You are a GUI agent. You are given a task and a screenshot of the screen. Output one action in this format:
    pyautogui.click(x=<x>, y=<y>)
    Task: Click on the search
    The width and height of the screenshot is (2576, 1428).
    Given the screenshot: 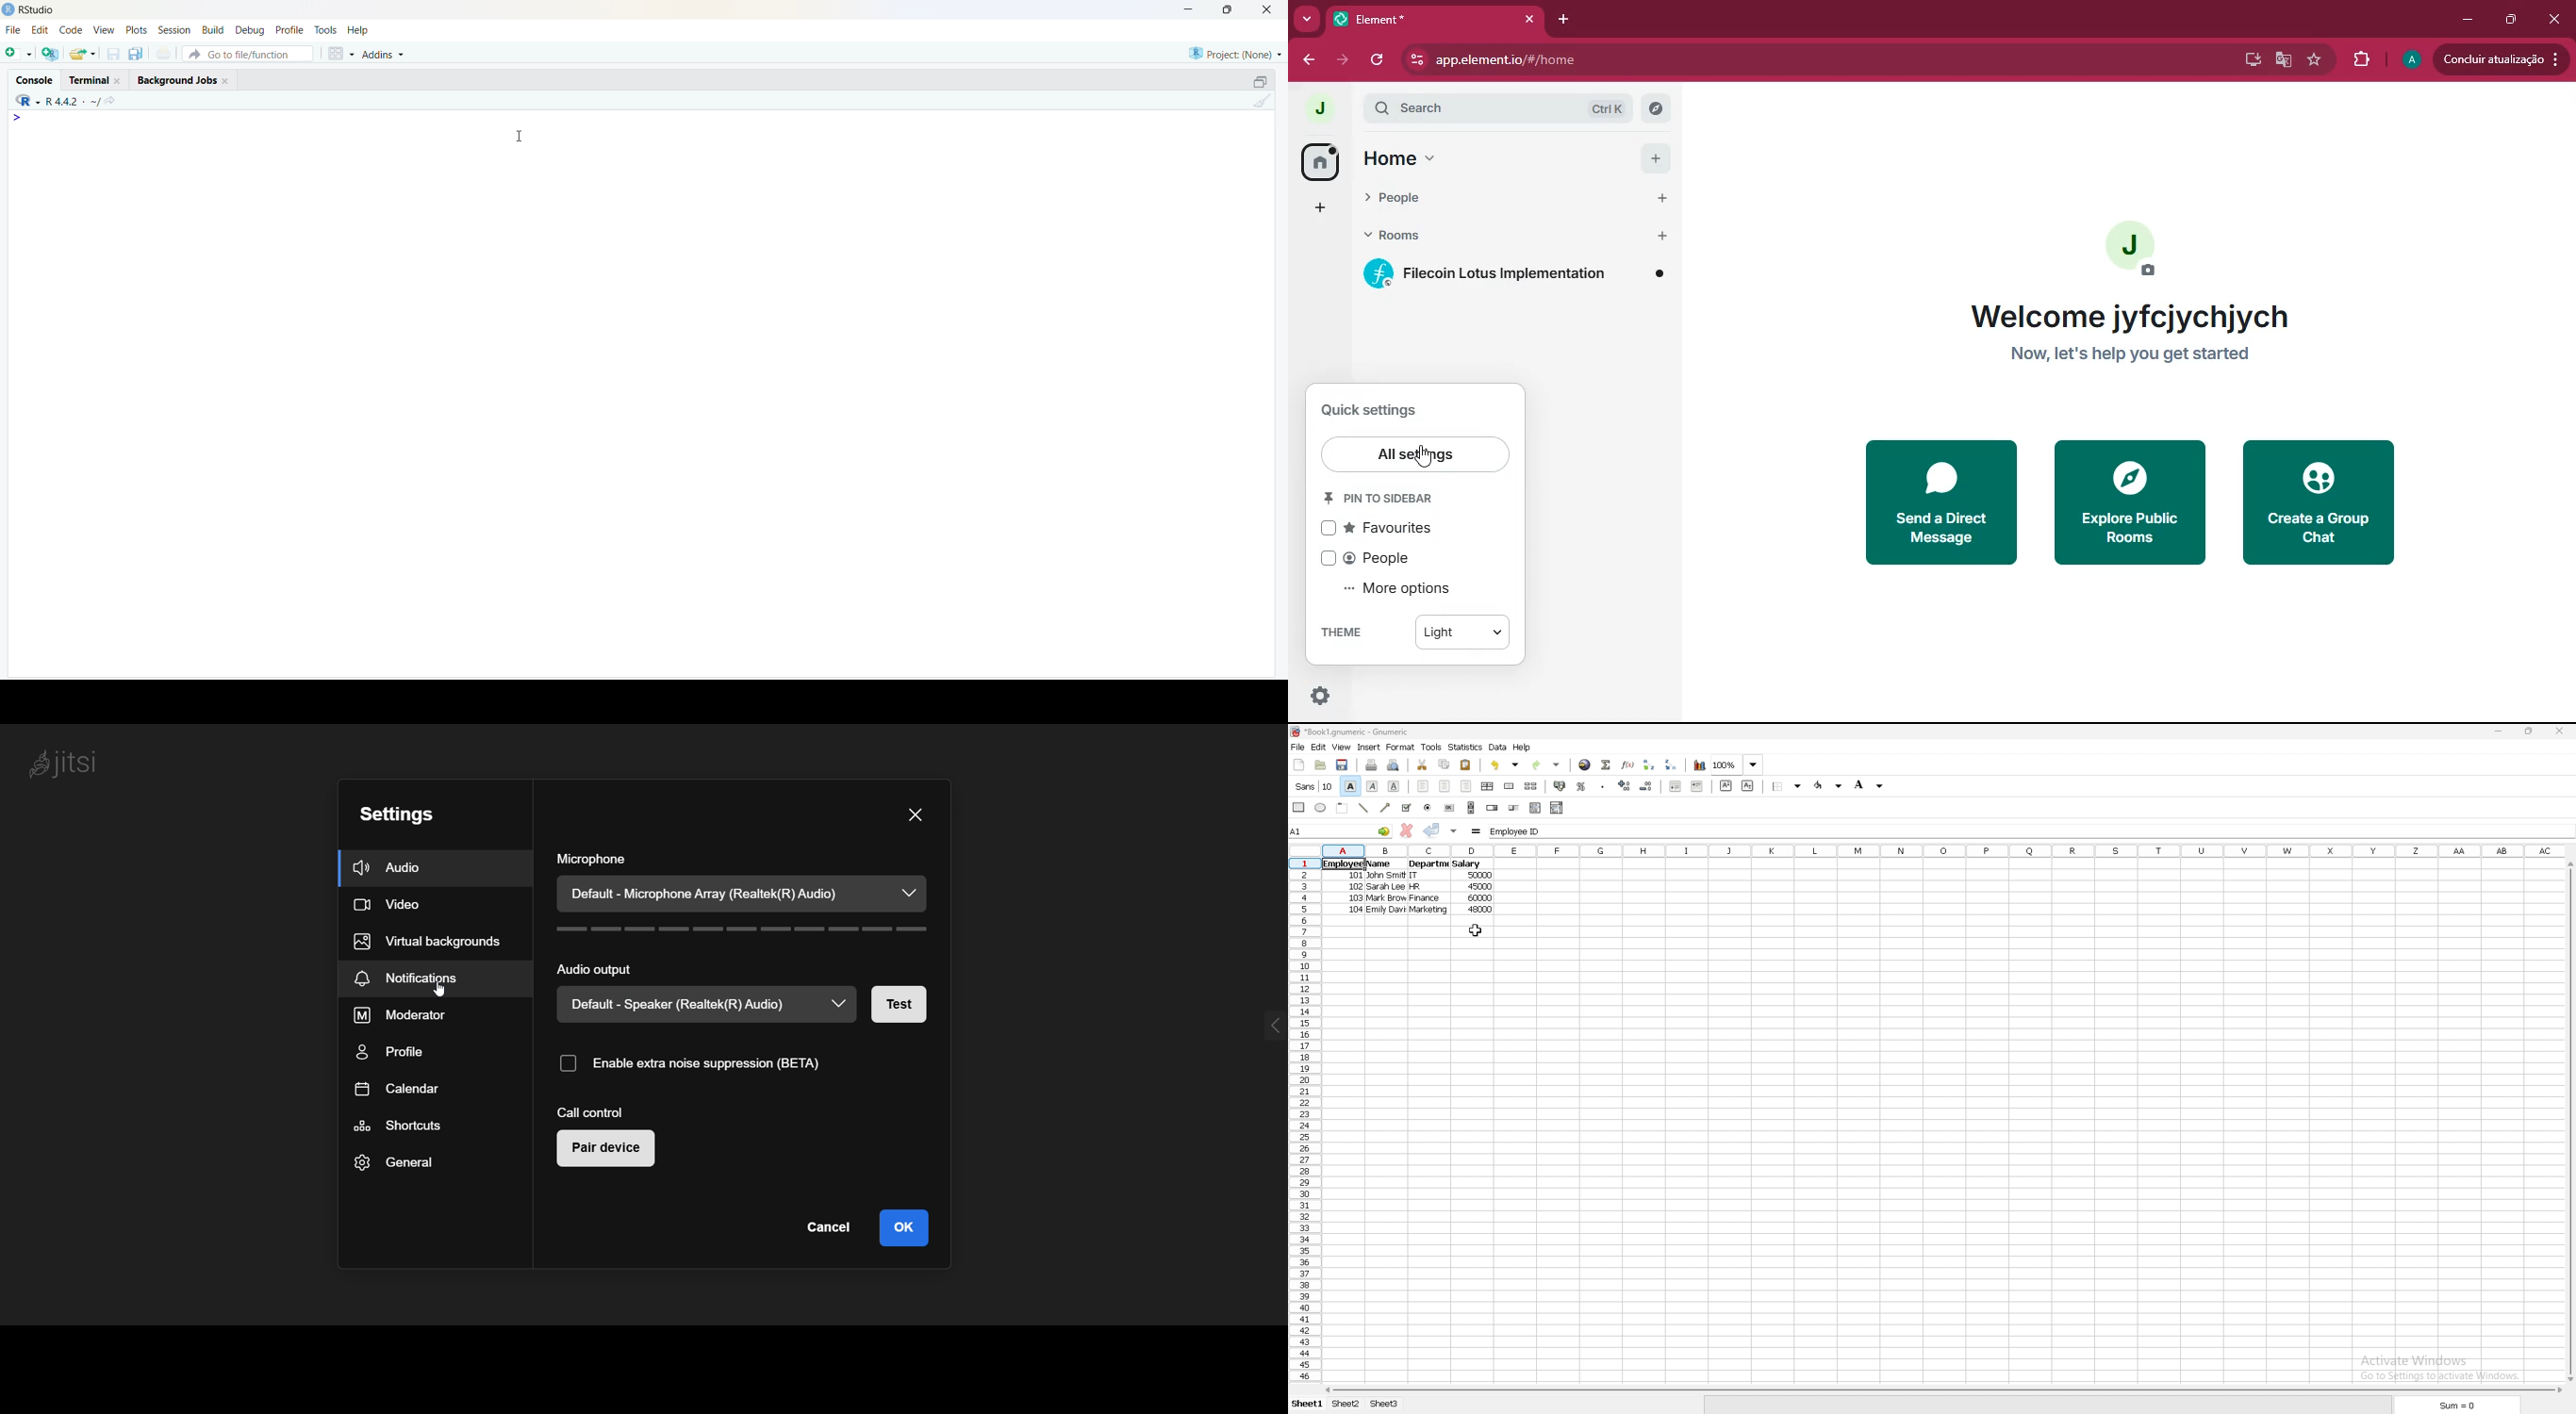 What is the action you would take?
    pyautogui.click(x=1500, y=107)
    